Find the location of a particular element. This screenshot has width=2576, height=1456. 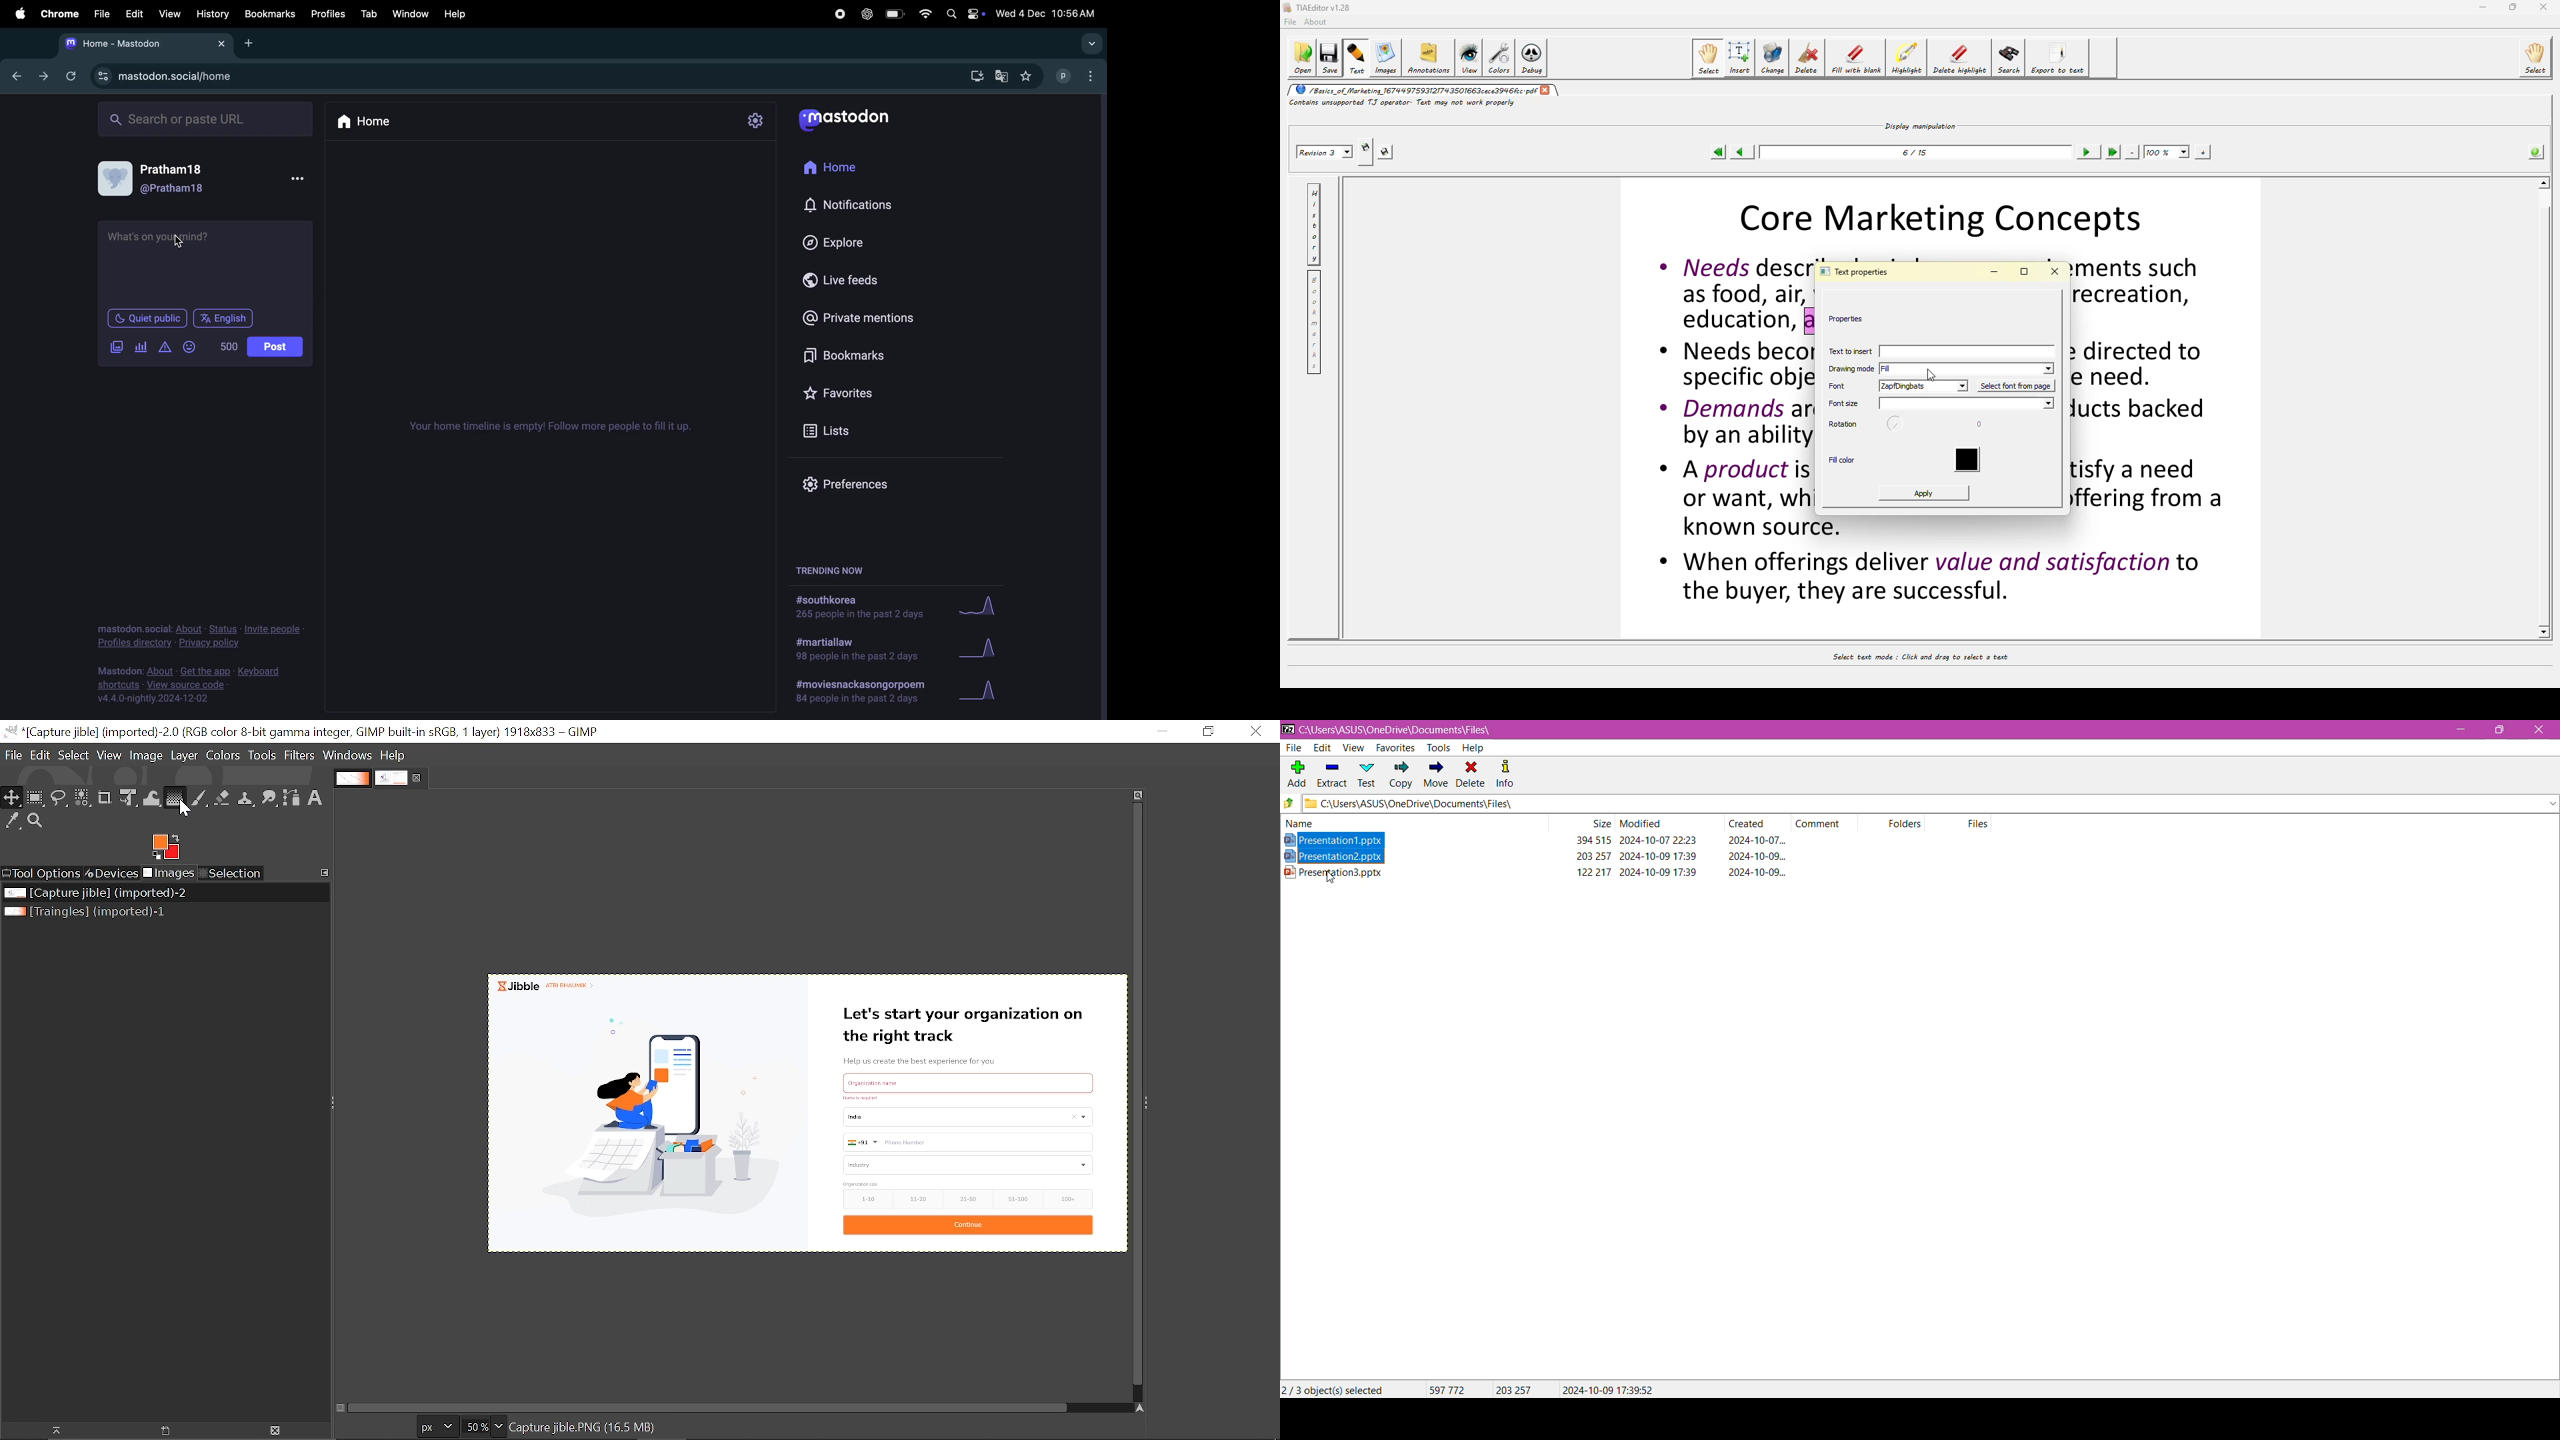

Favorites is located at coordinates (1394, 749).